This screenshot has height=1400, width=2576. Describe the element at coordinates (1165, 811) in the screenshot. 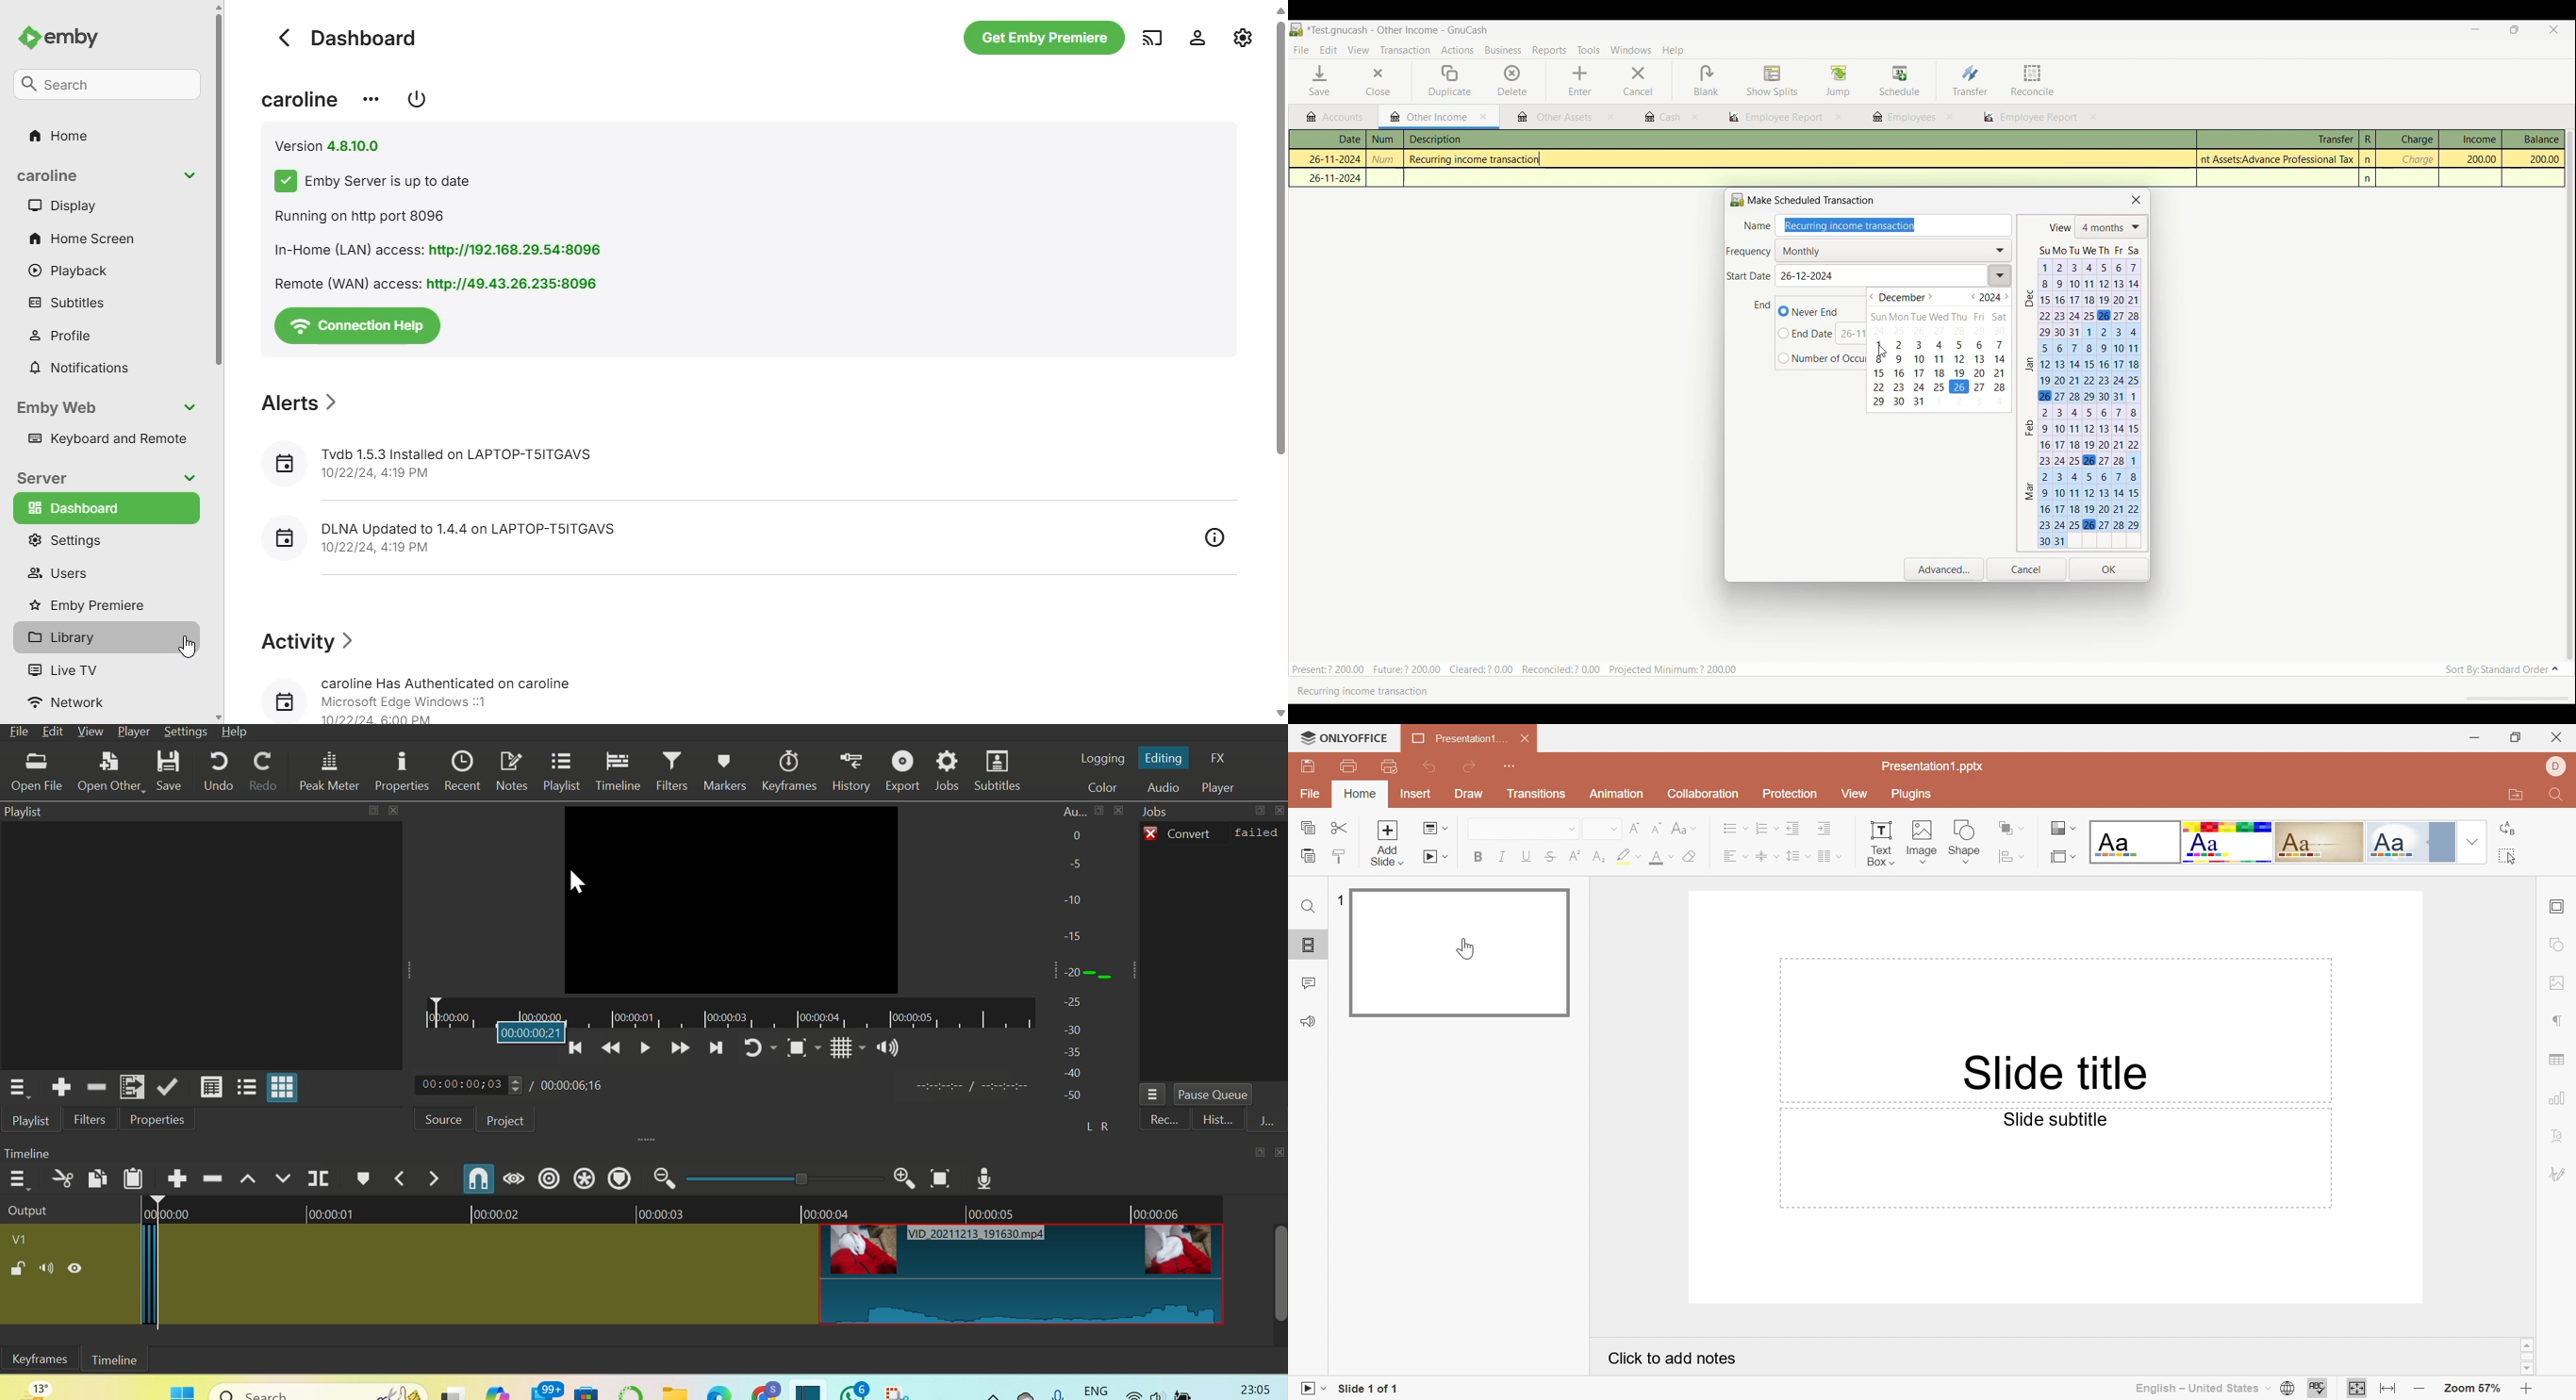

I see `Jobs` at that location.